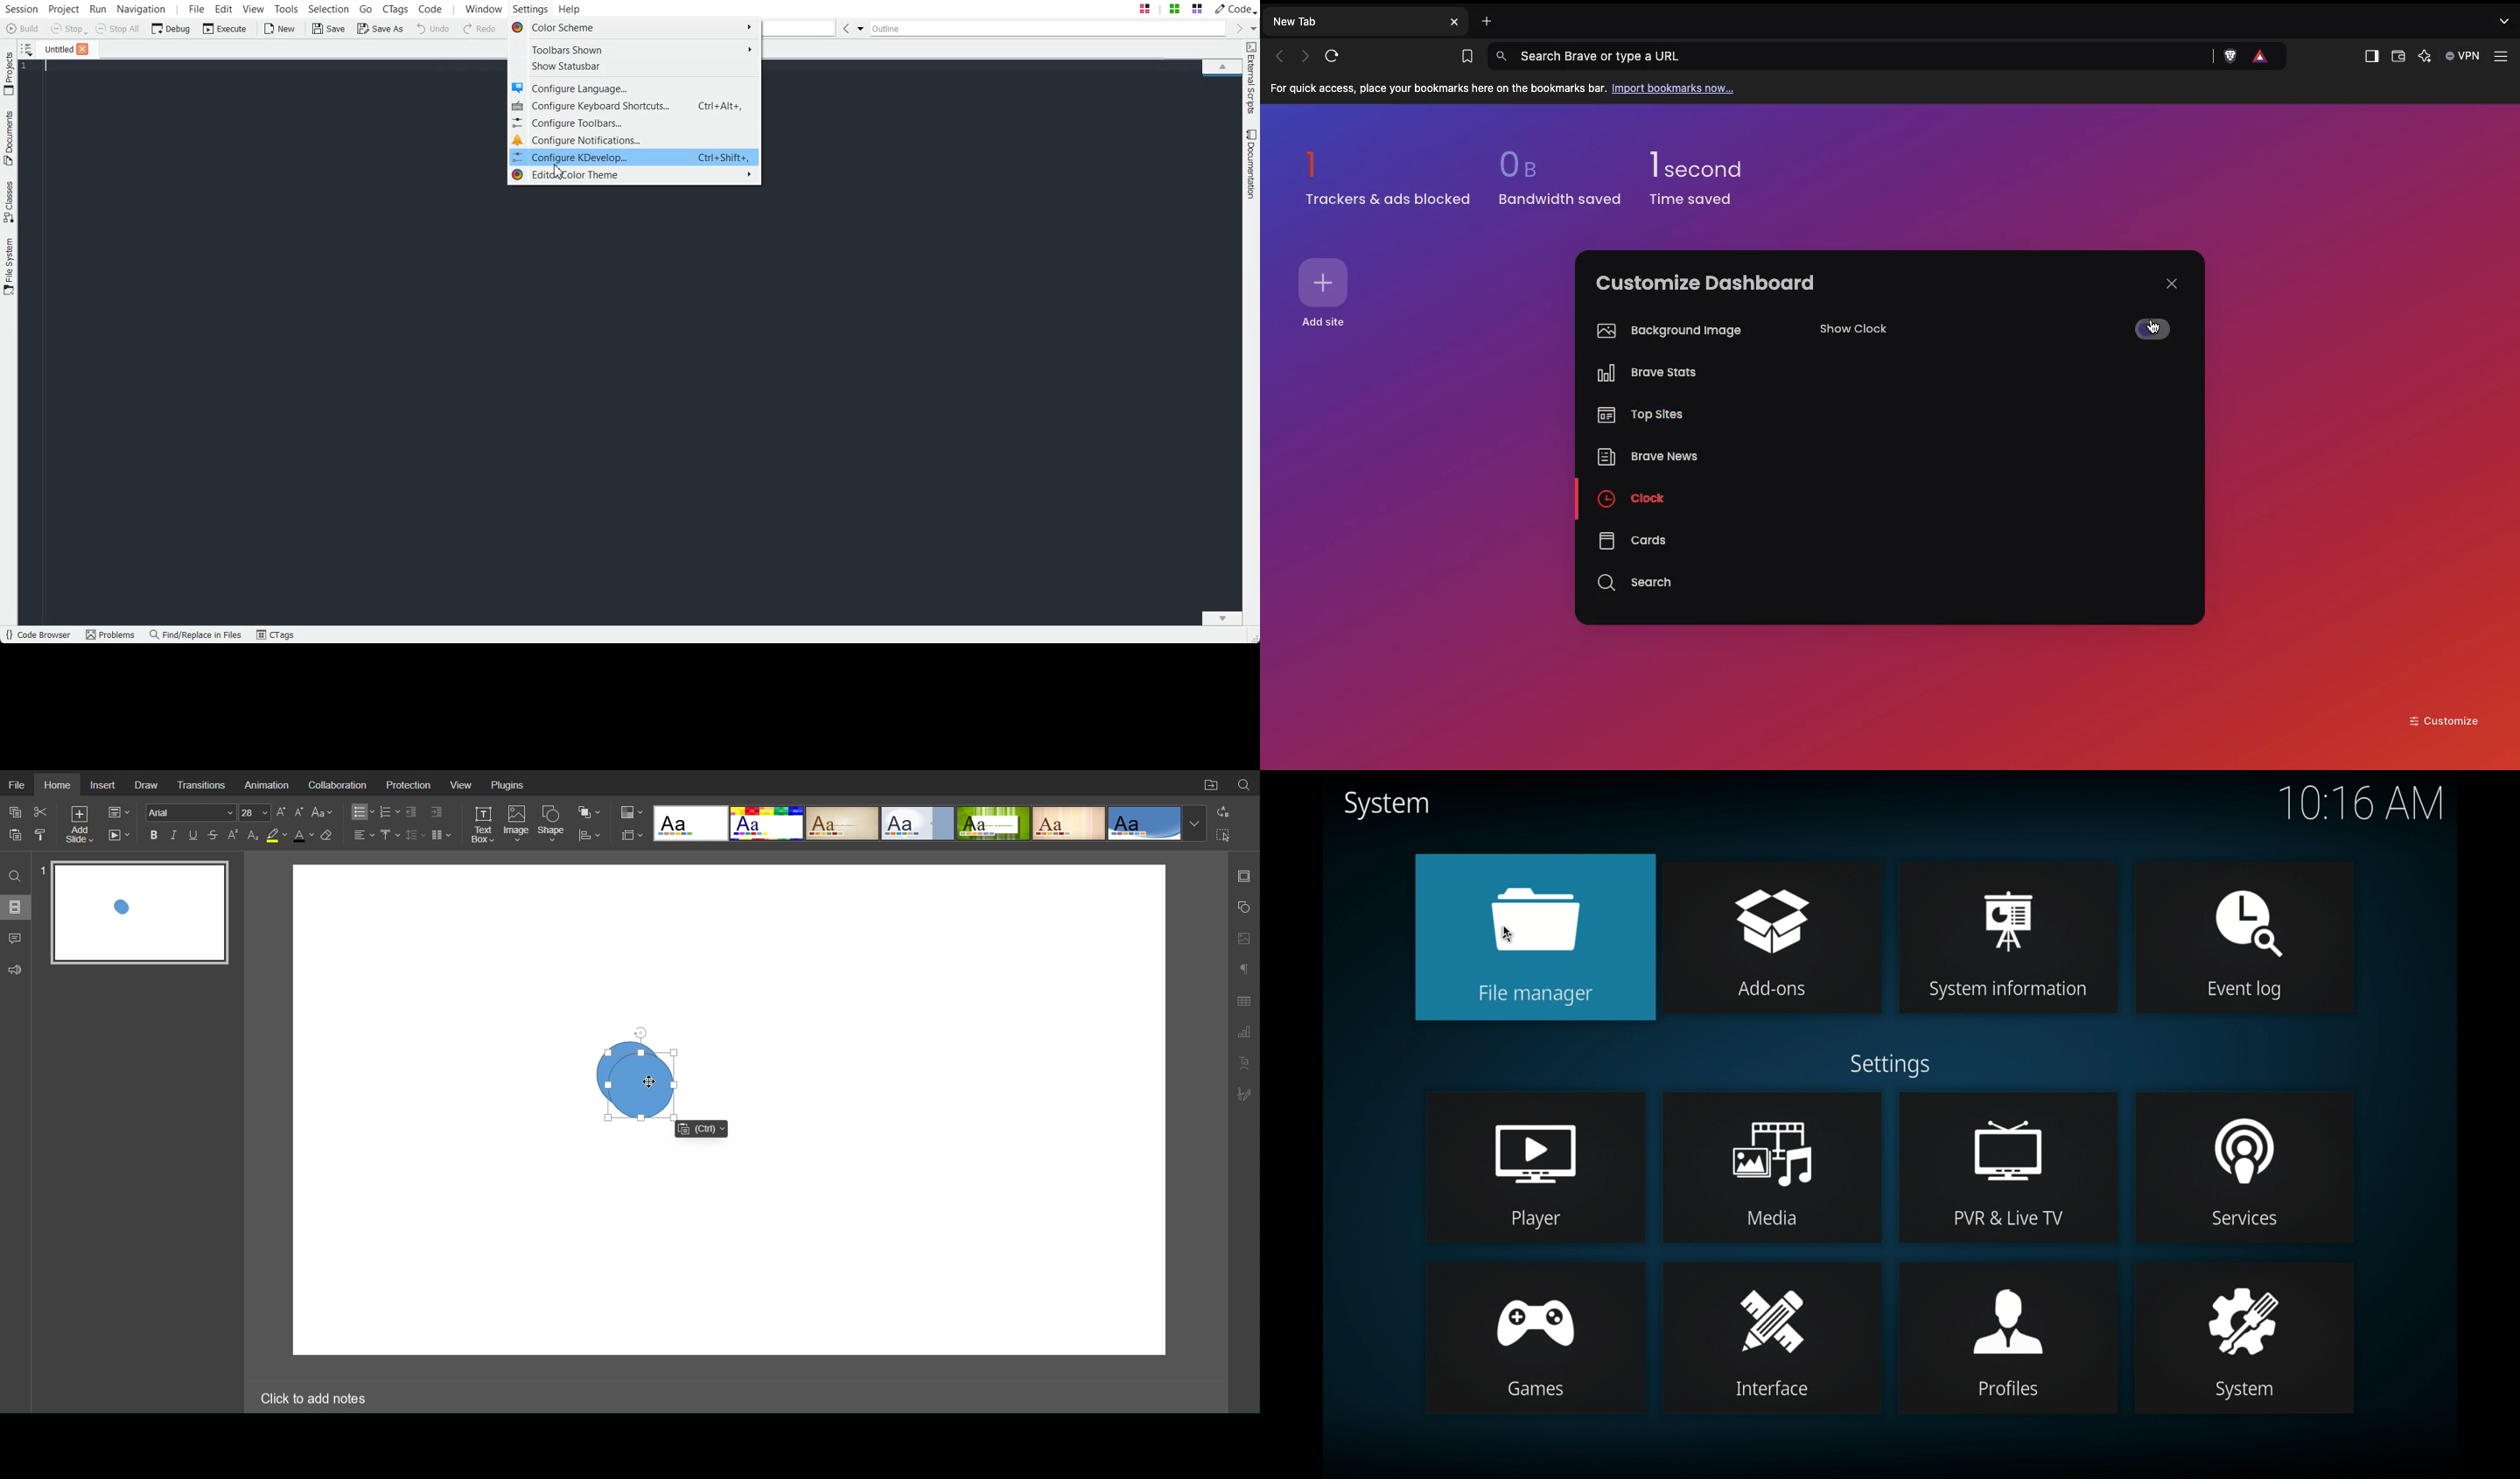 The image size is (2520, 1484). I want to click on Superscript, so click(234, 835).